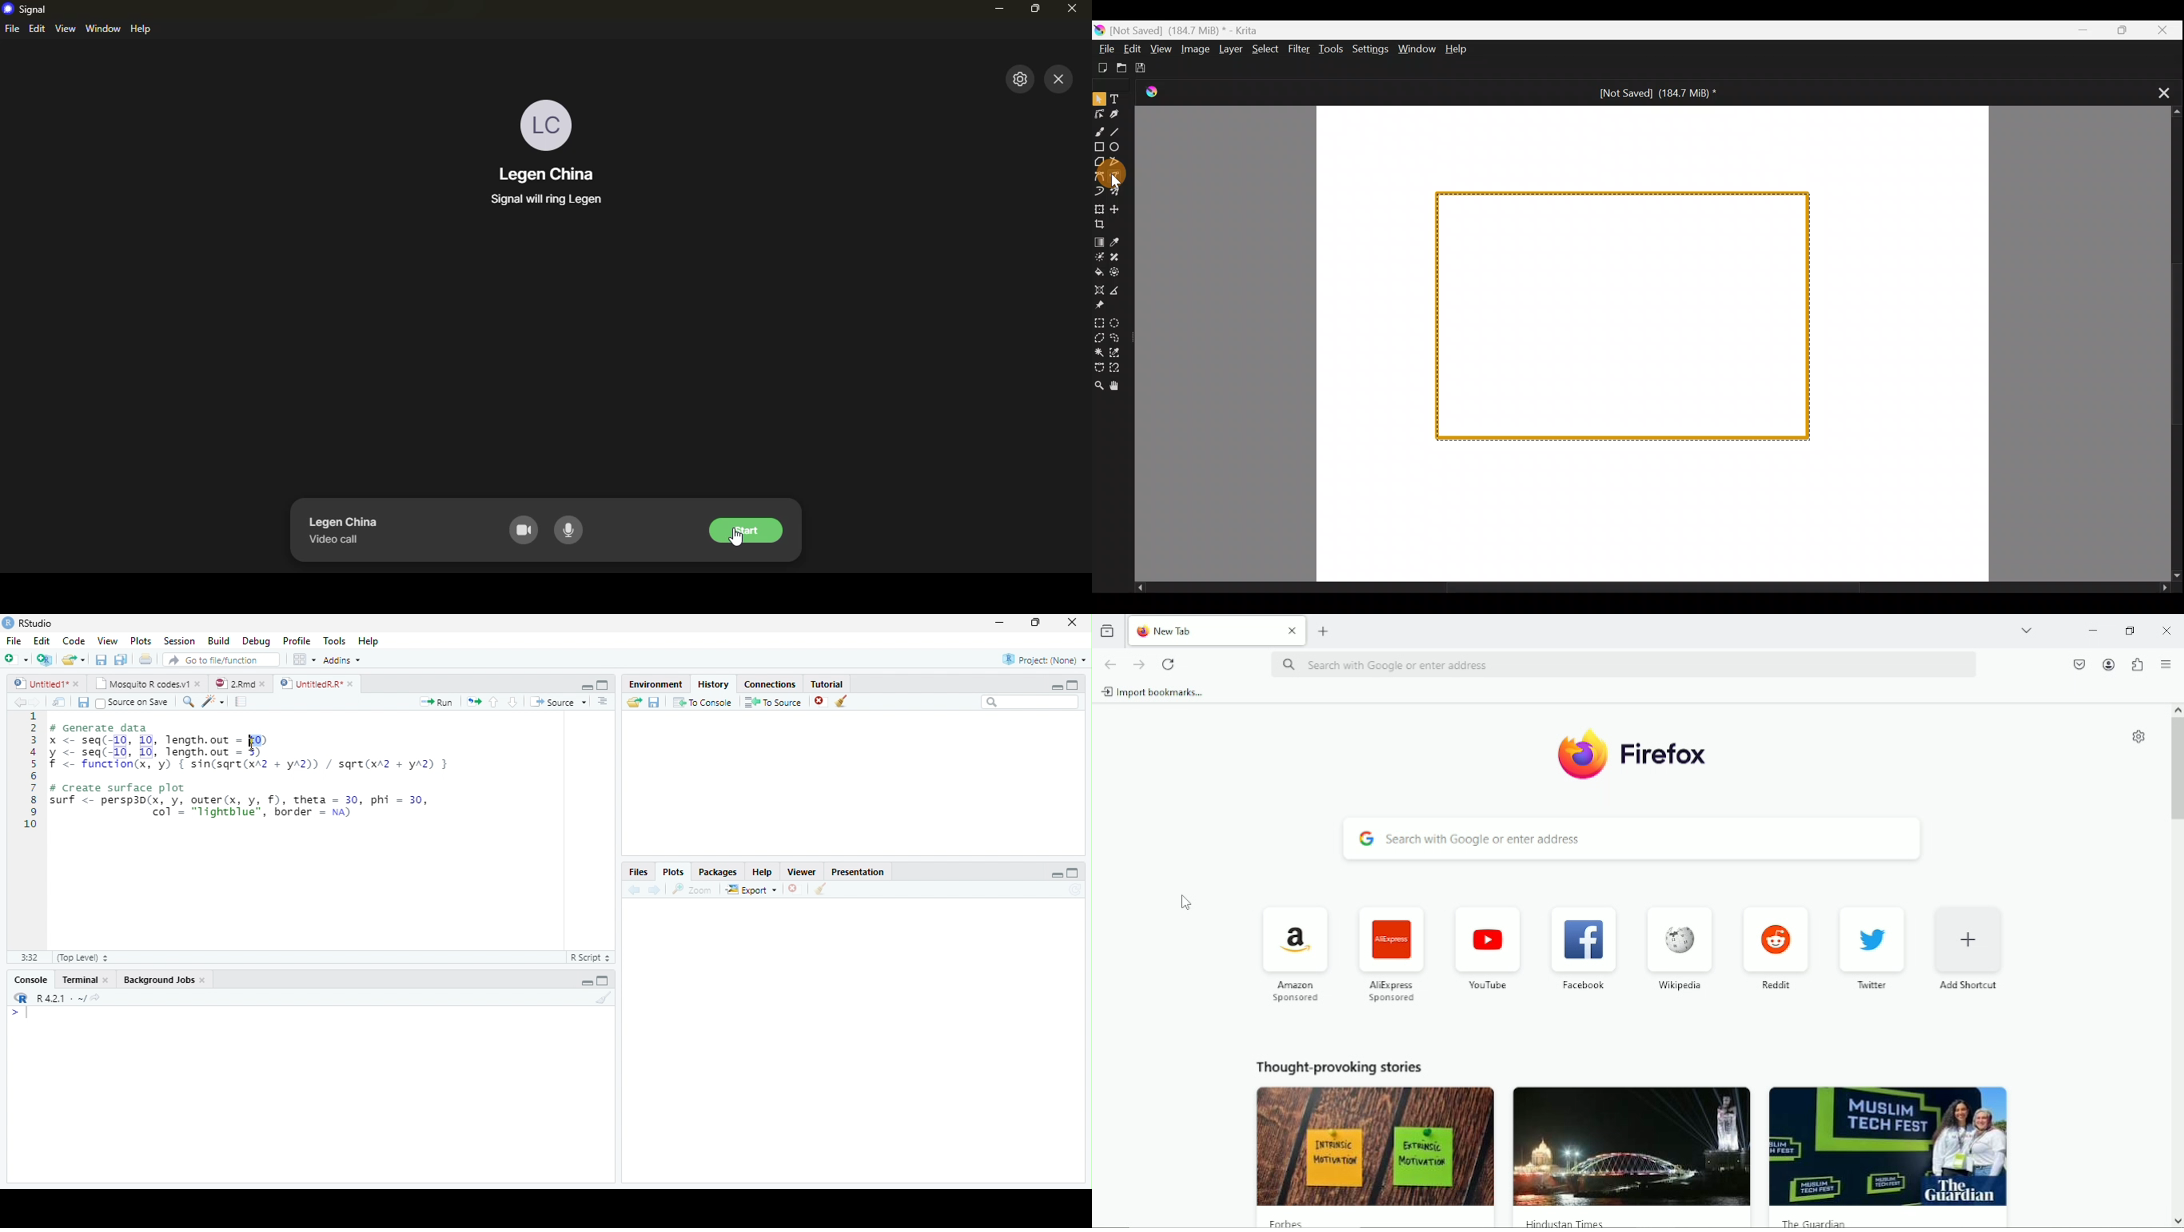 This screenshot has height=1232, width=2184. I want to click on Minimize, so click(585, 687).